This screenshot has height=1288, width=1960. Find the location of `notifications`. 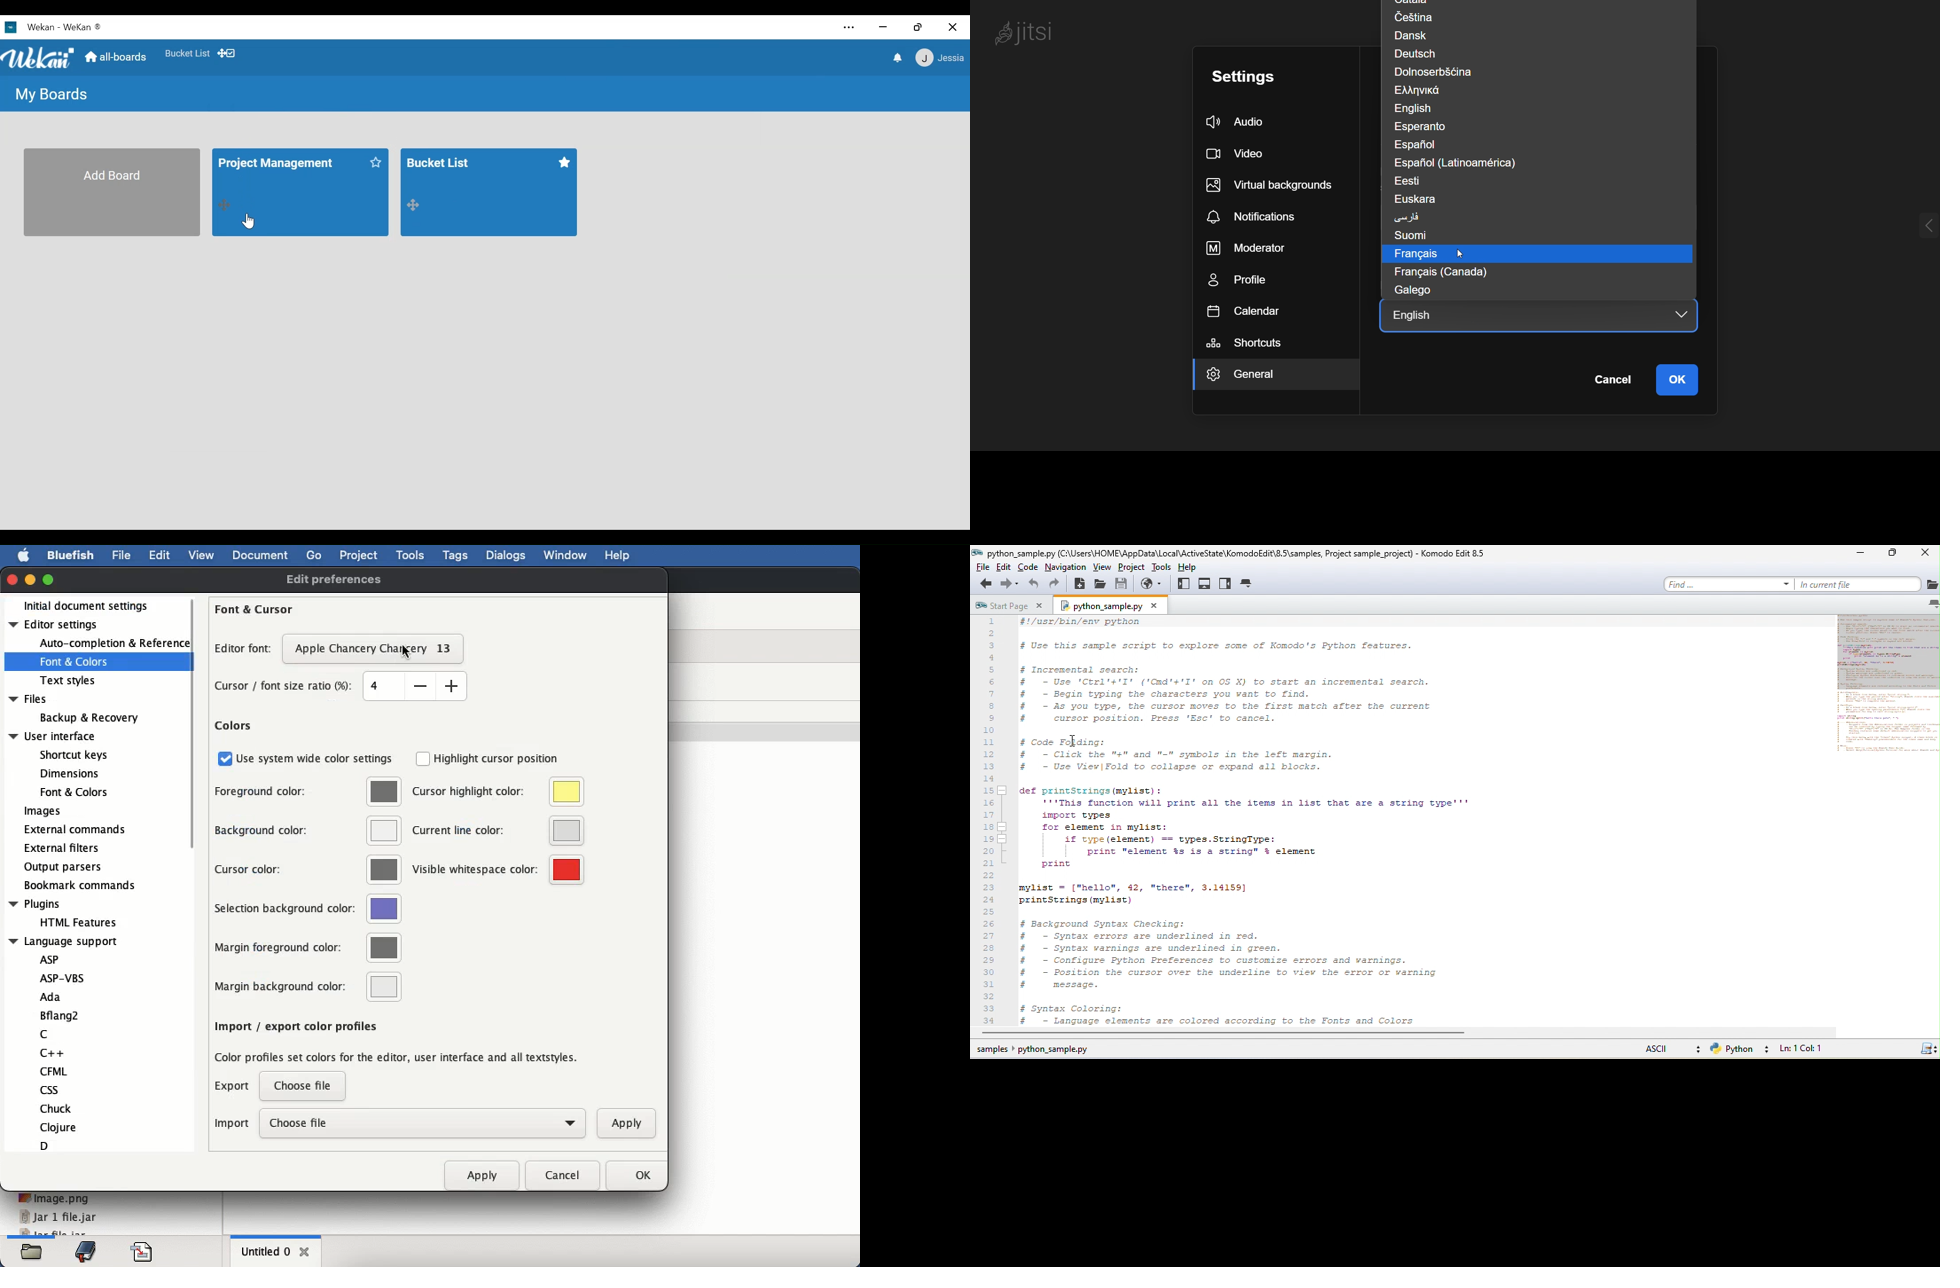

notifications is located at coordinates (1258, 217).